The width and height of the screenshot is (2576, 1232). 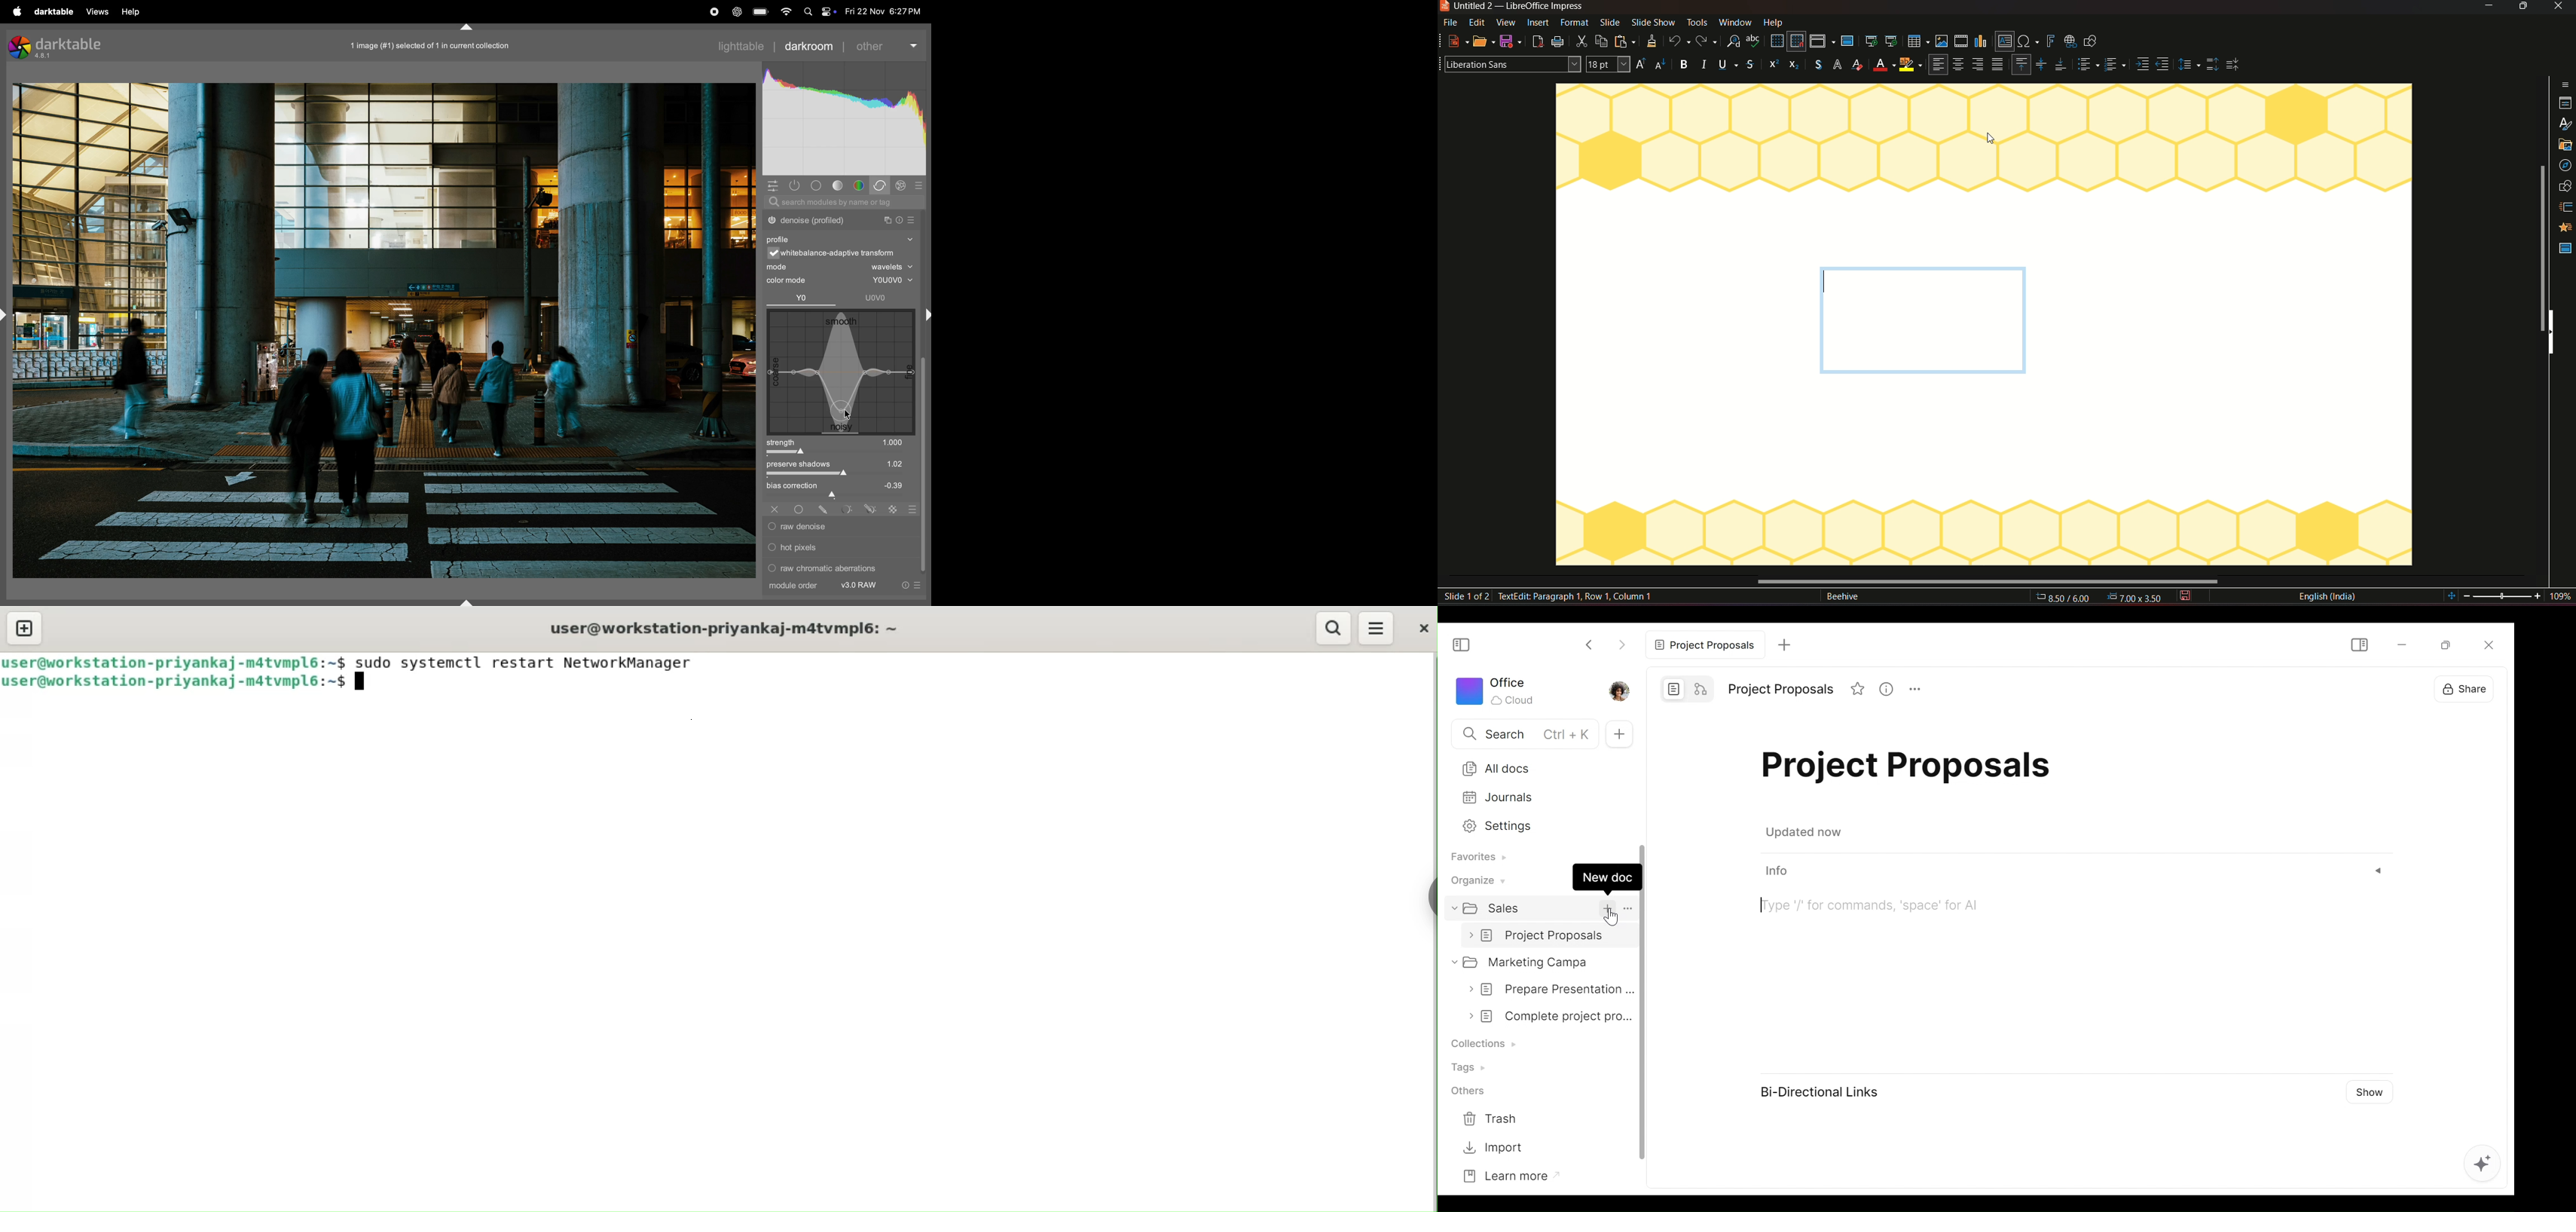 What do you see at coordinates (1620, 734) in the screenshot?
I see `New Tab` at bounding box center [1620, 734].